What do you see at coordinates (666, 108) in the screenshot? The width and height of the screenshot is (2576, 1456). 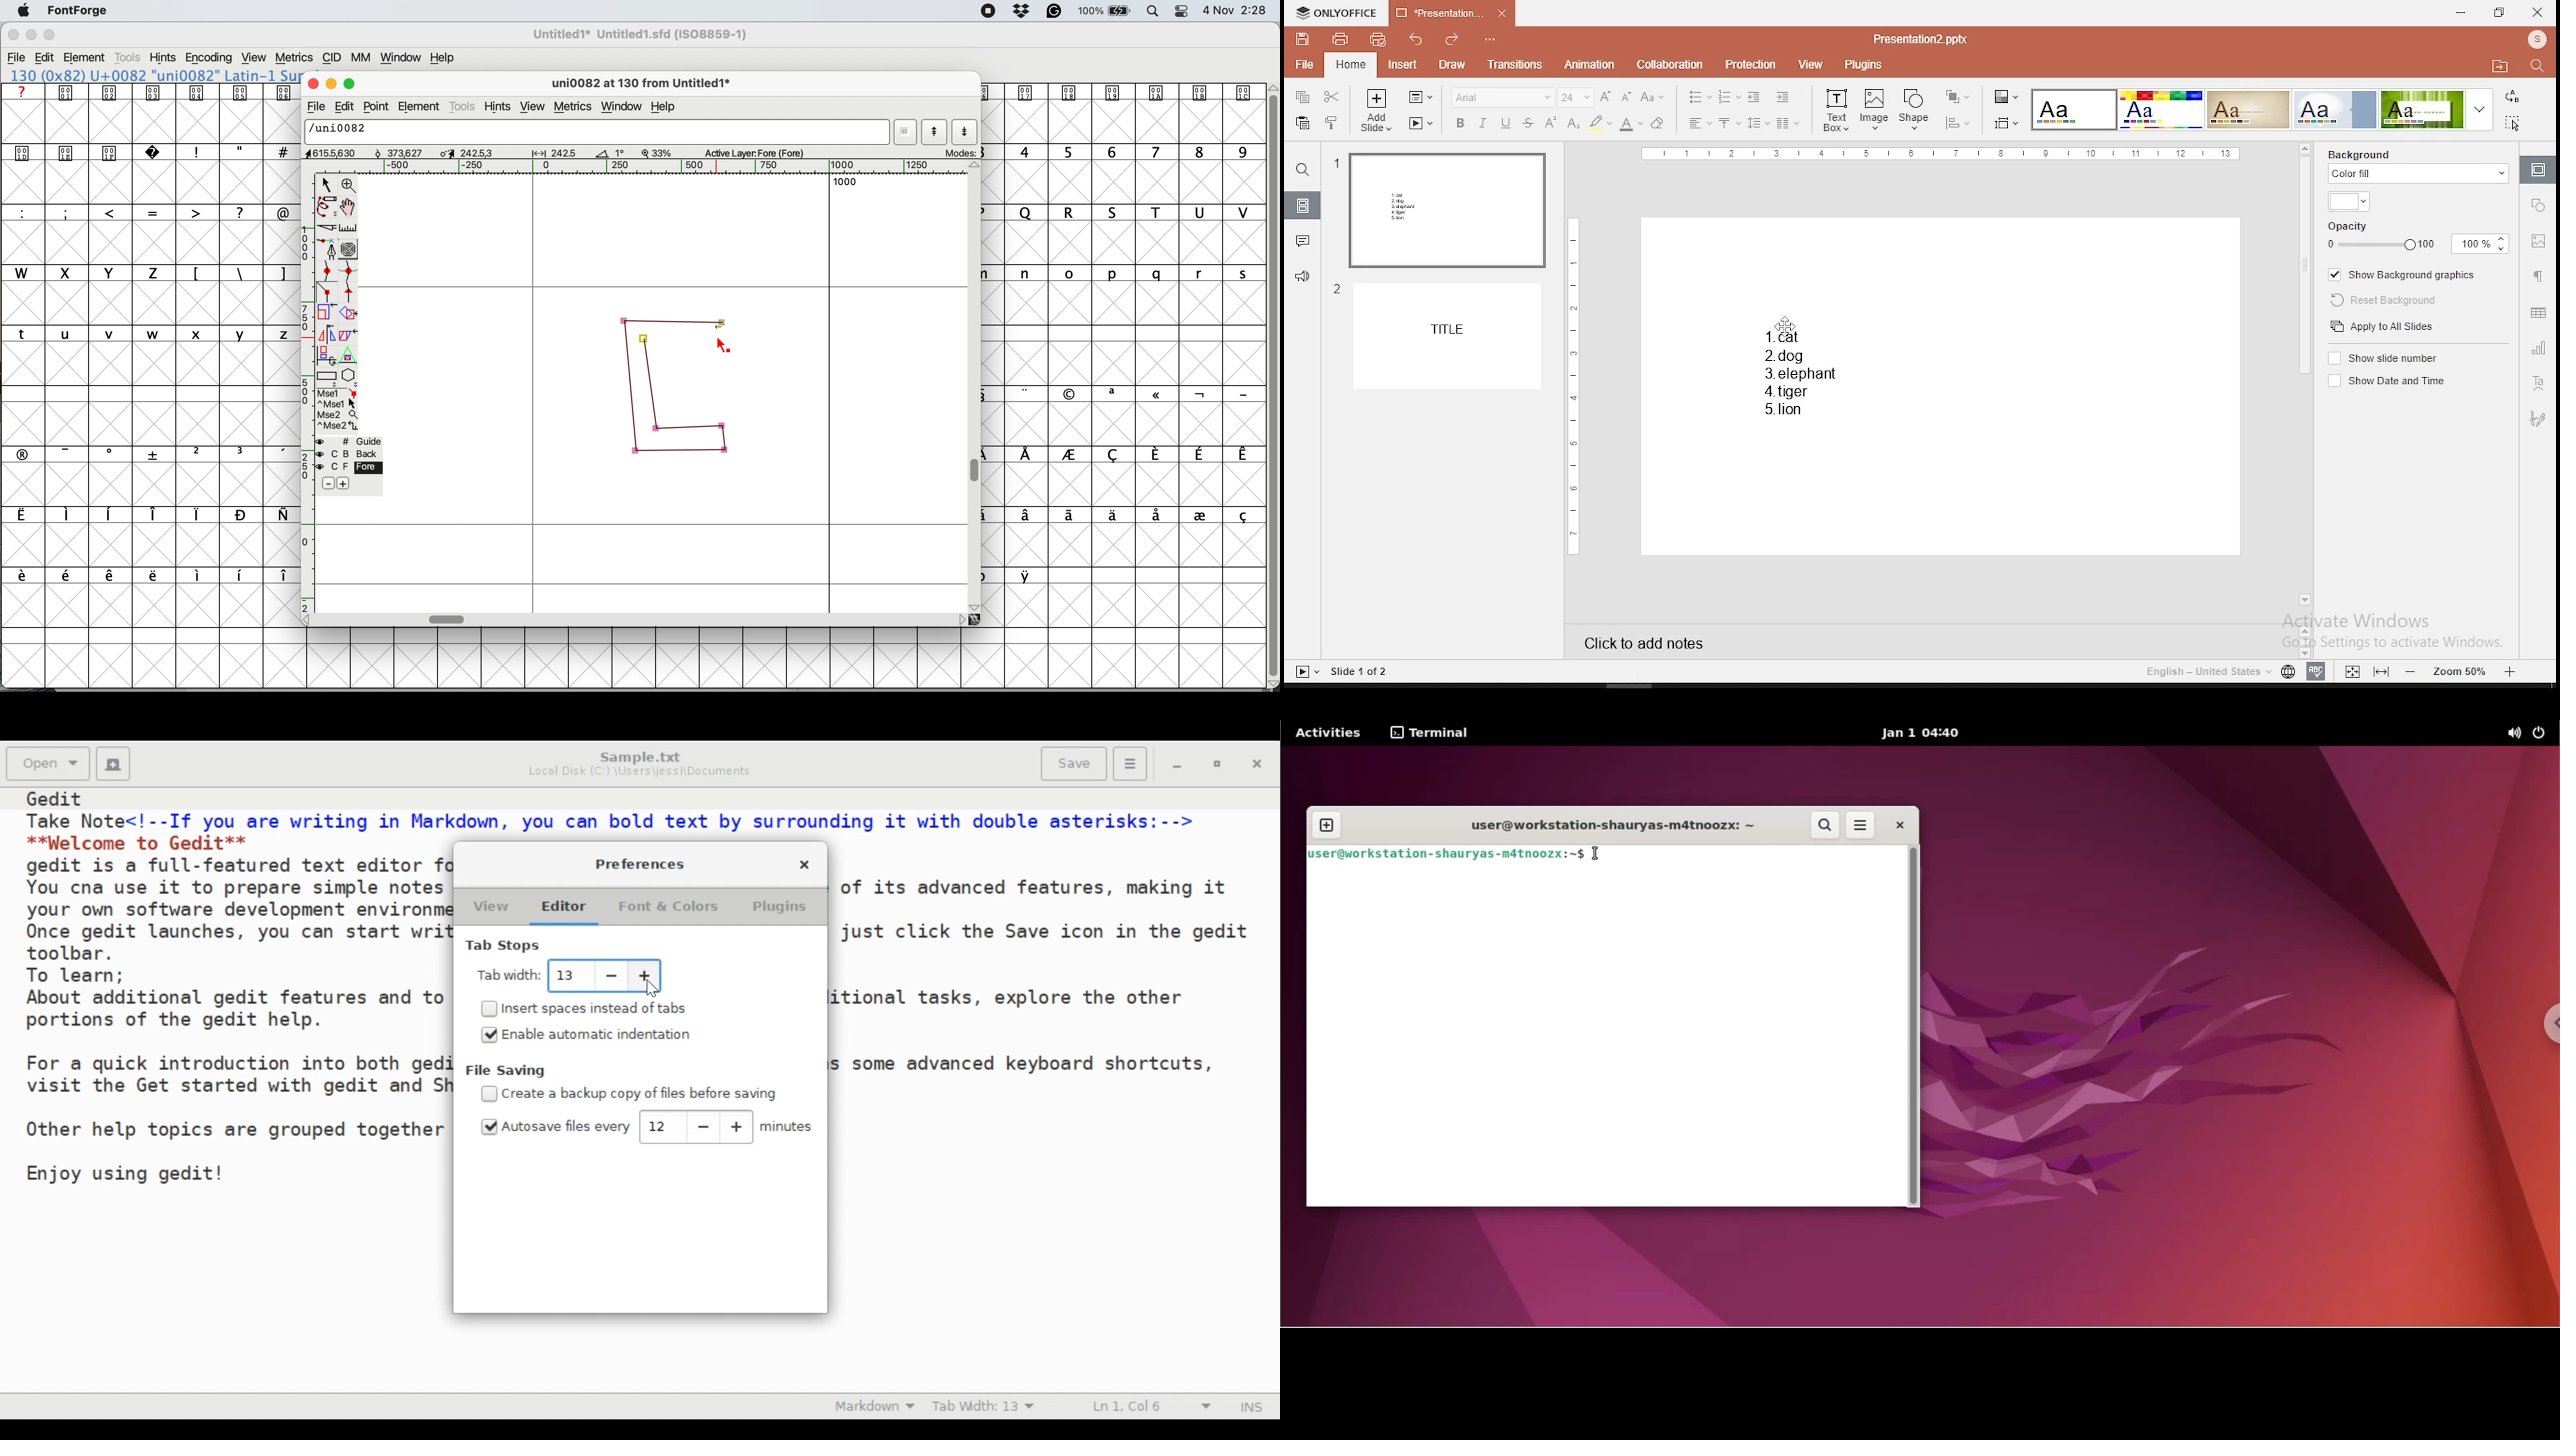 I see `help` at bounding box center [666, 108].